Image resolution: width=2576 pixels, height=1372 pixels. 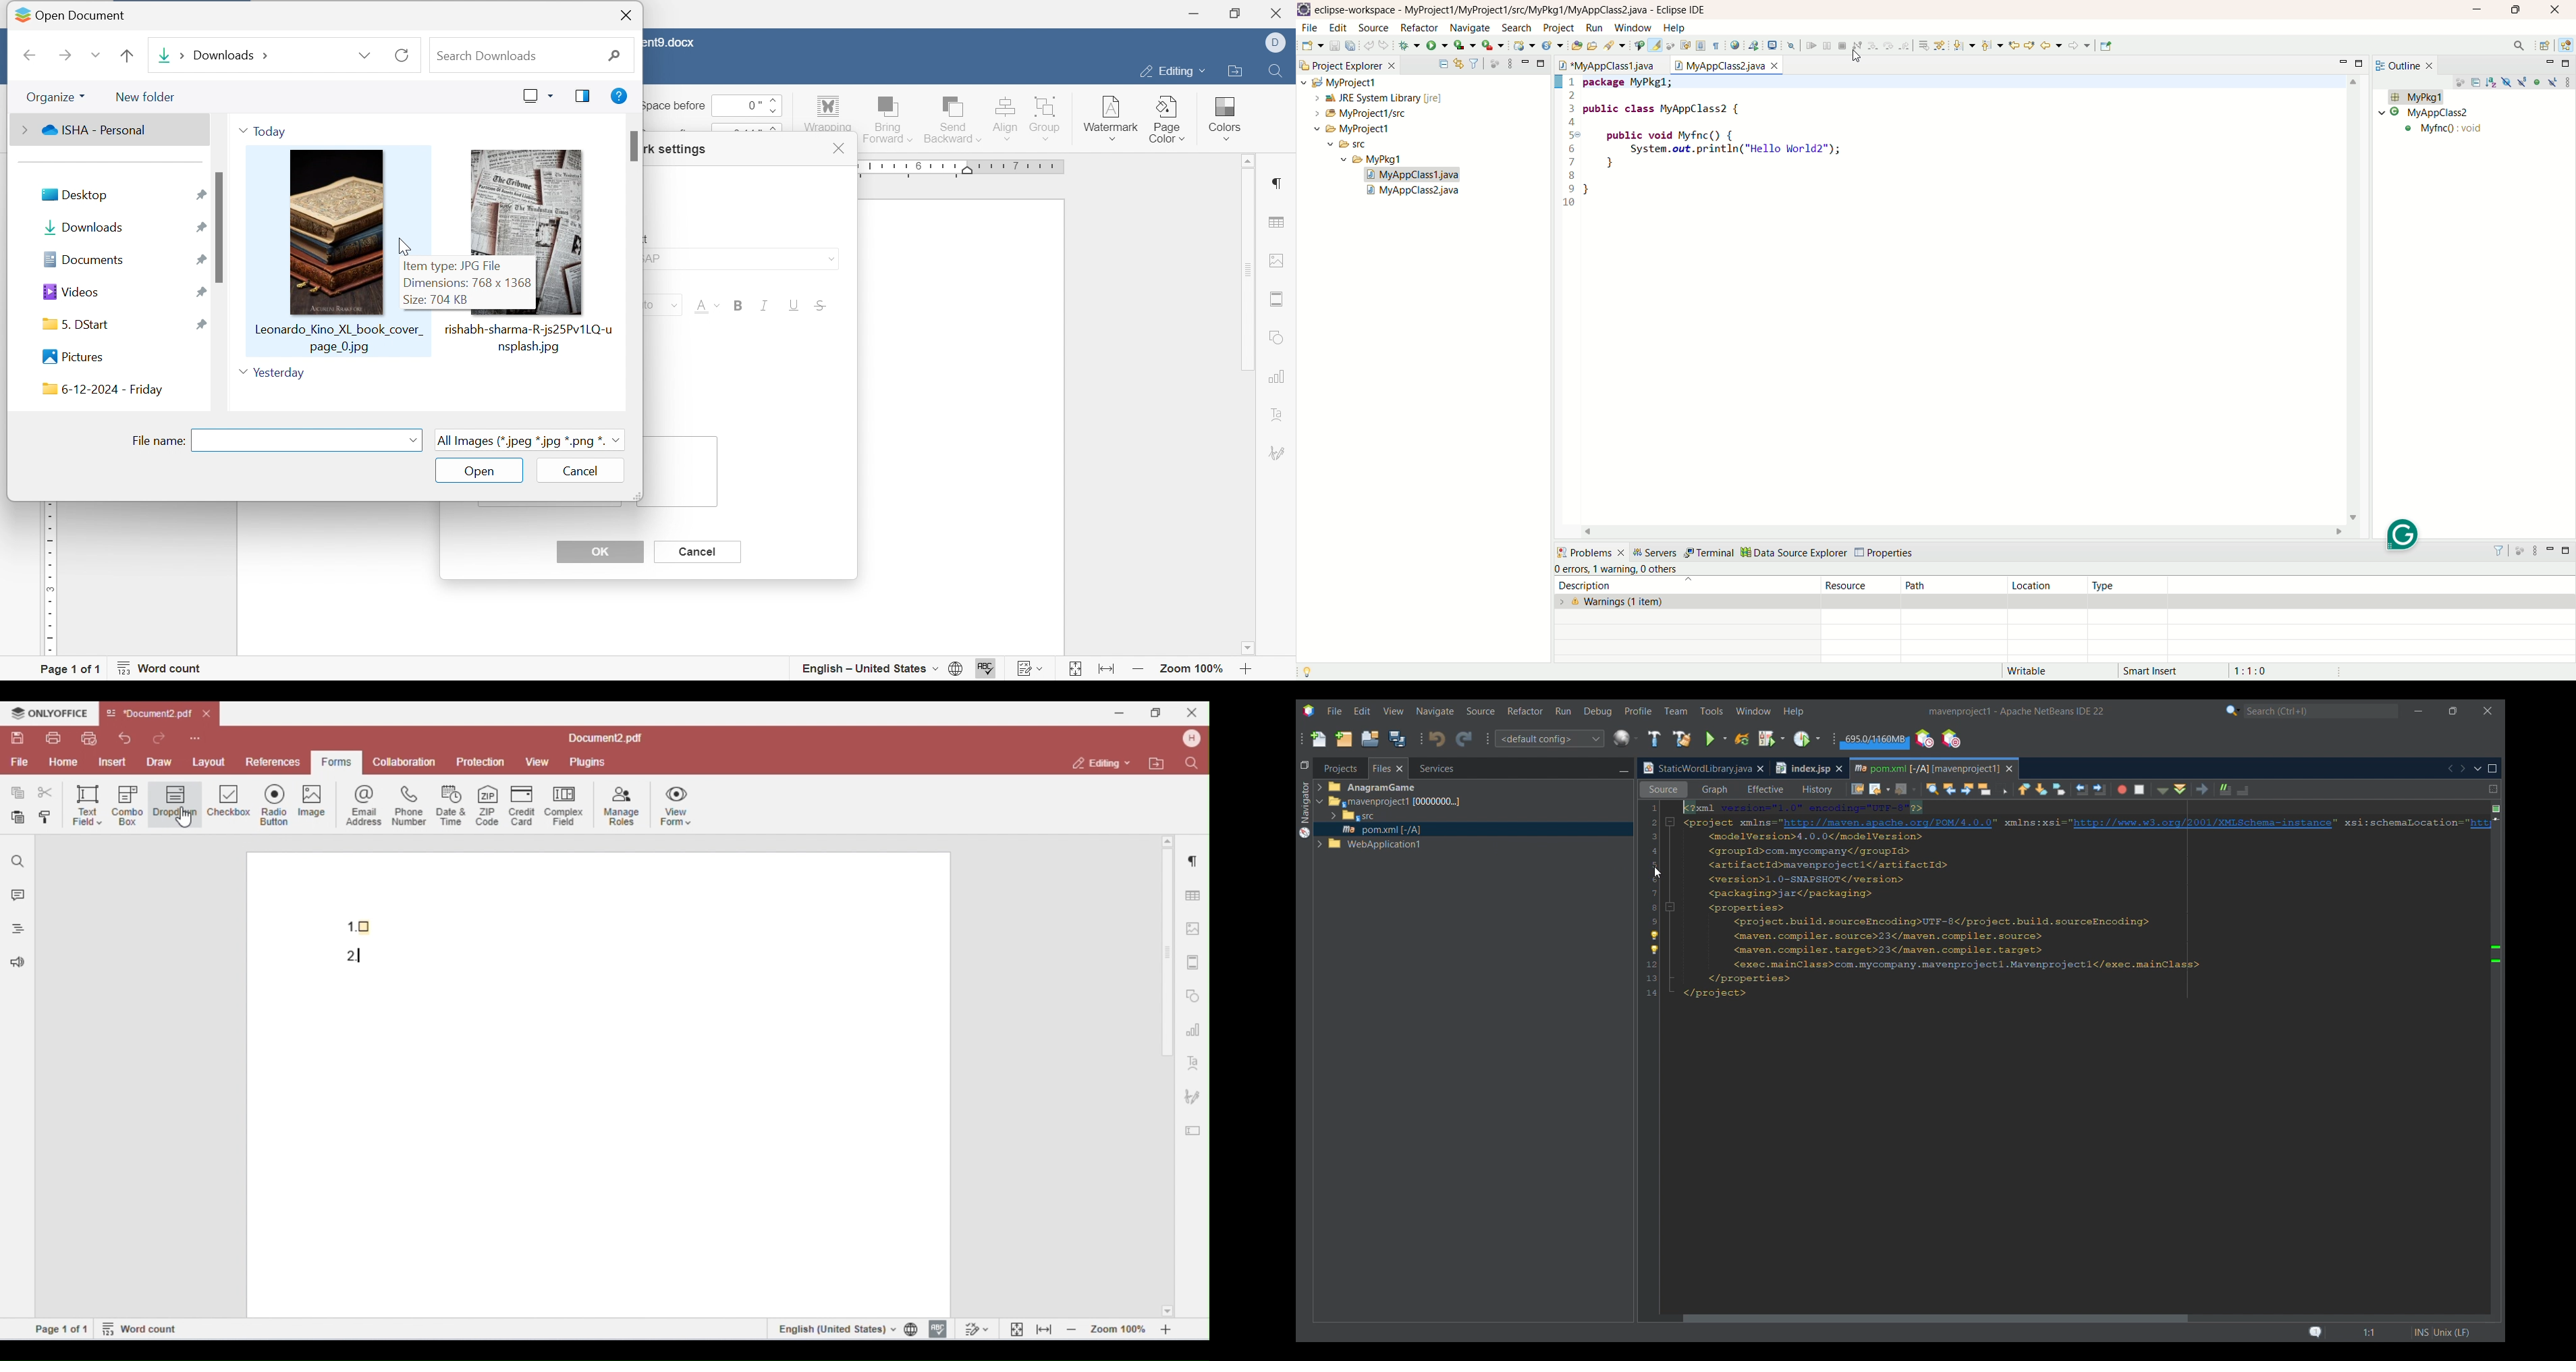 I want to click on automatically fold uninteresting elements, so click(x=1673, y=45).